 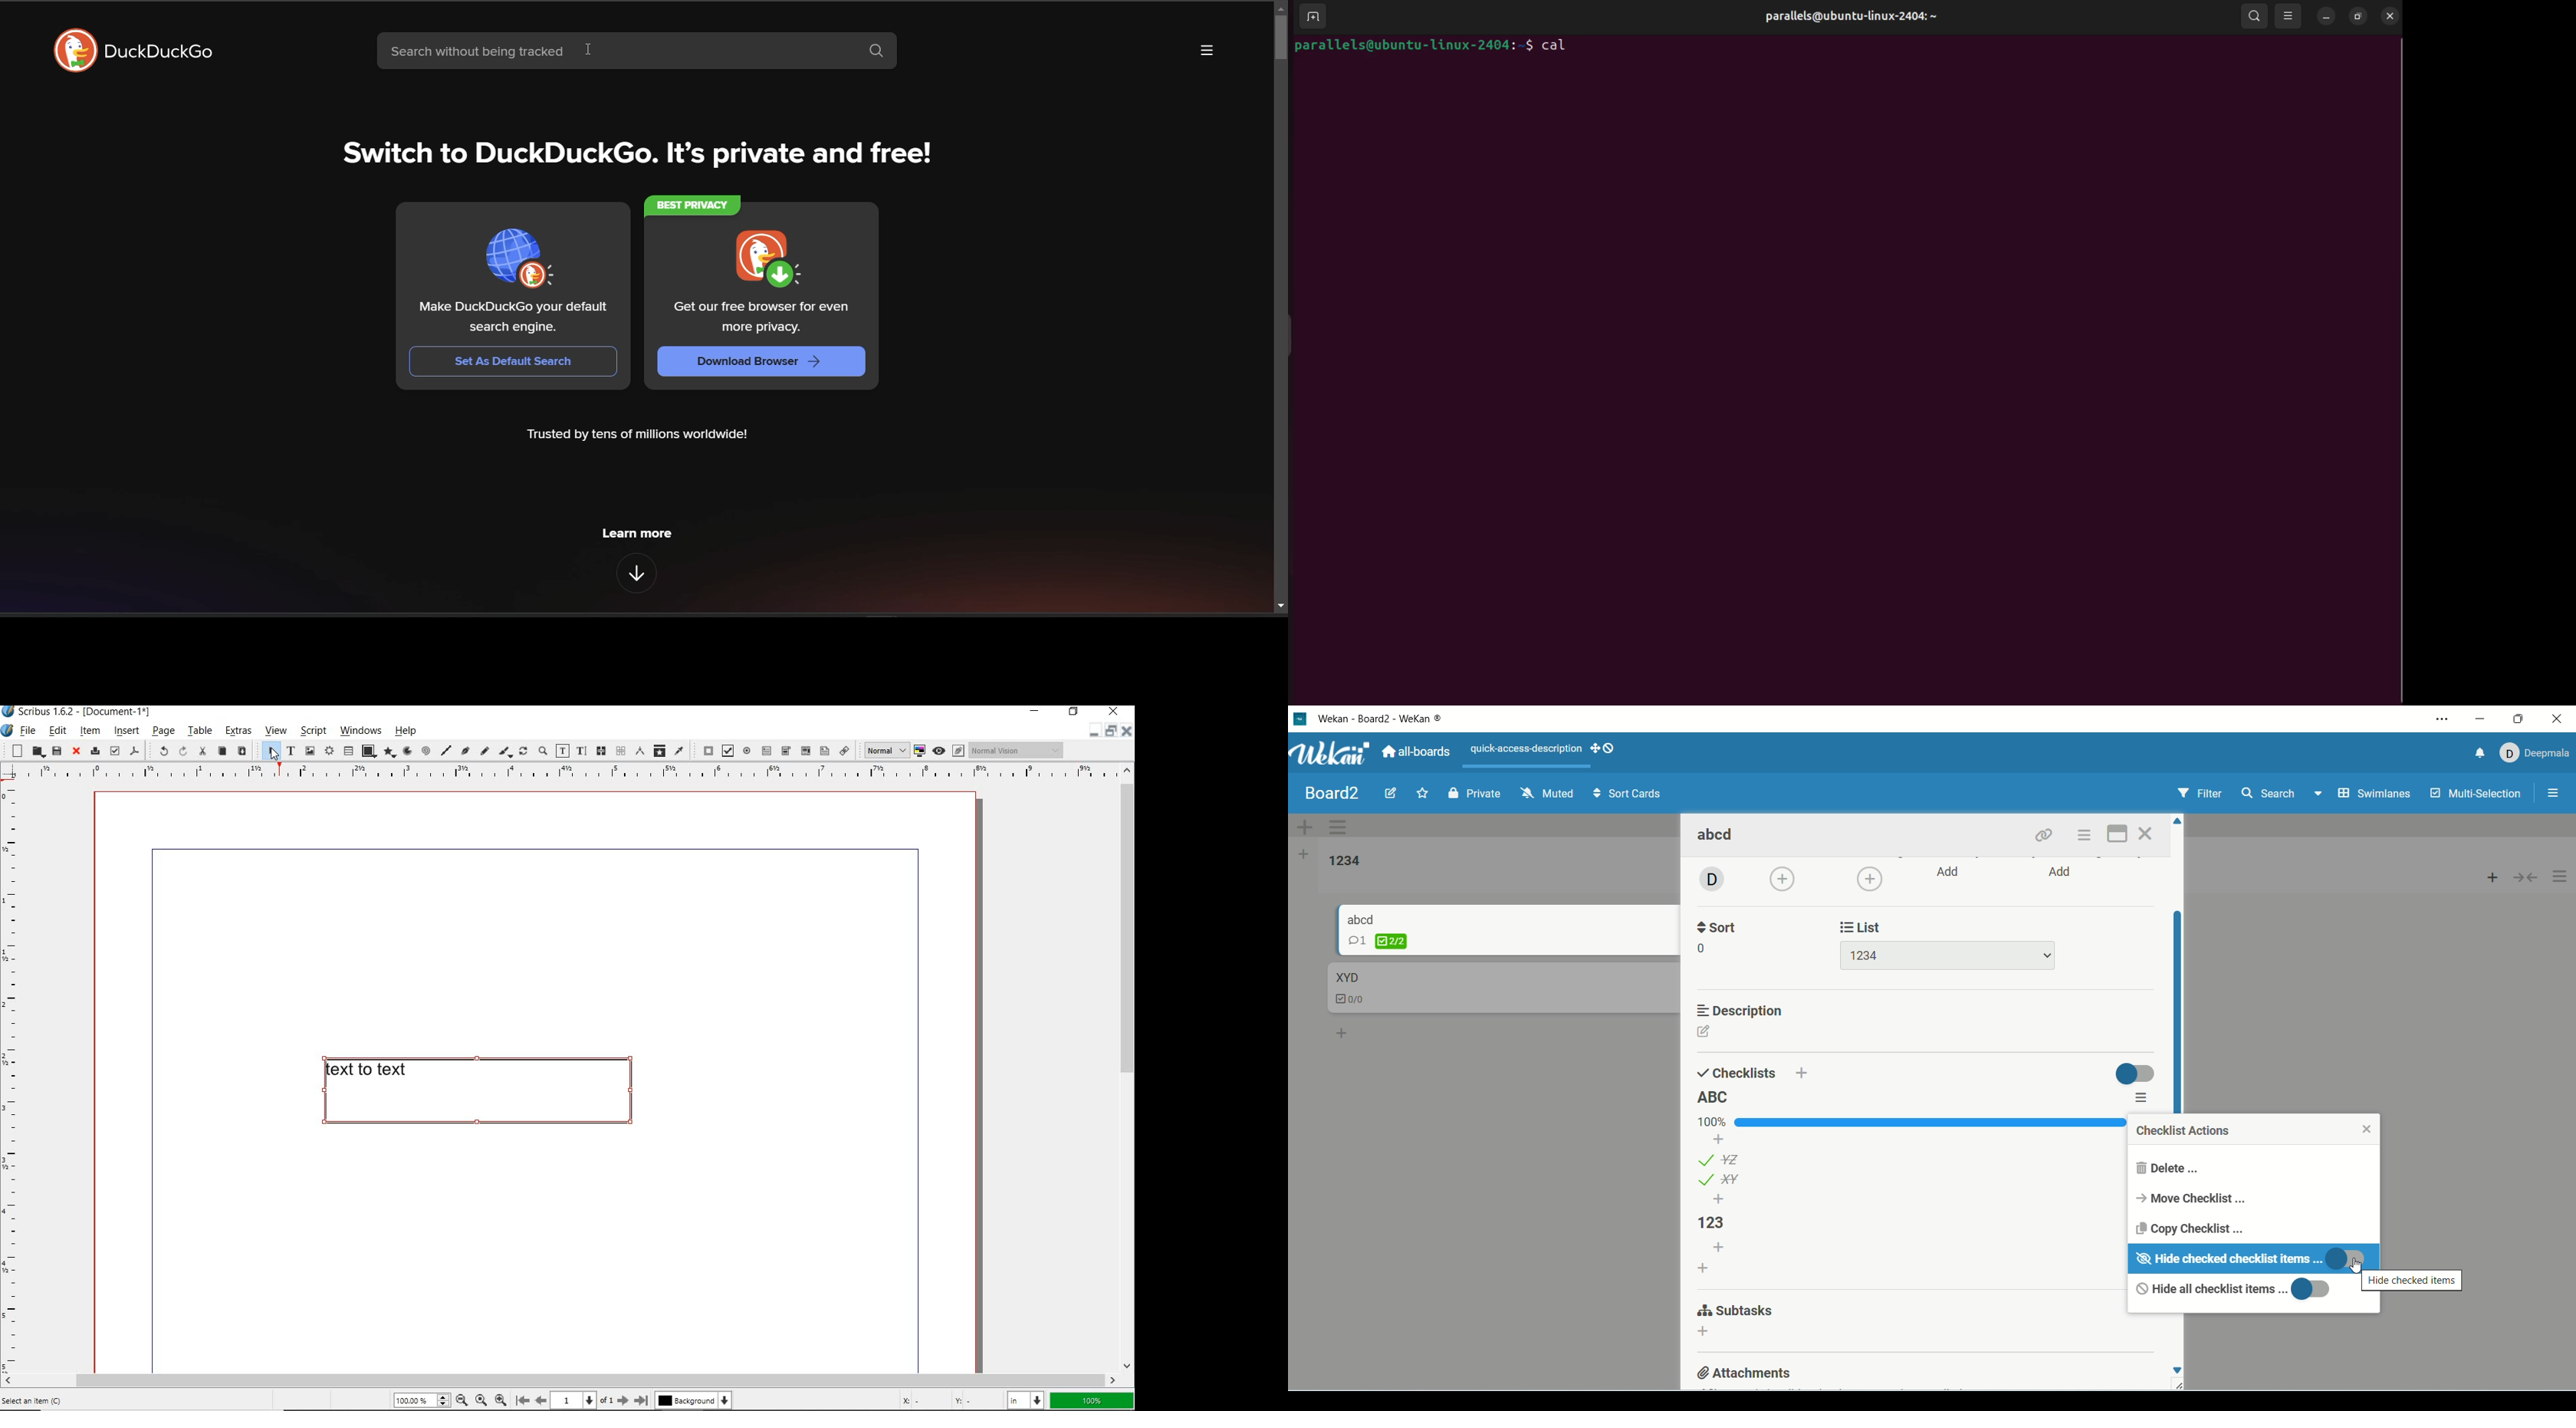 What do you see at coordinates (560, 1380) in the screenshot?
I see `scrollbar` at bounding box center [560, 1380].